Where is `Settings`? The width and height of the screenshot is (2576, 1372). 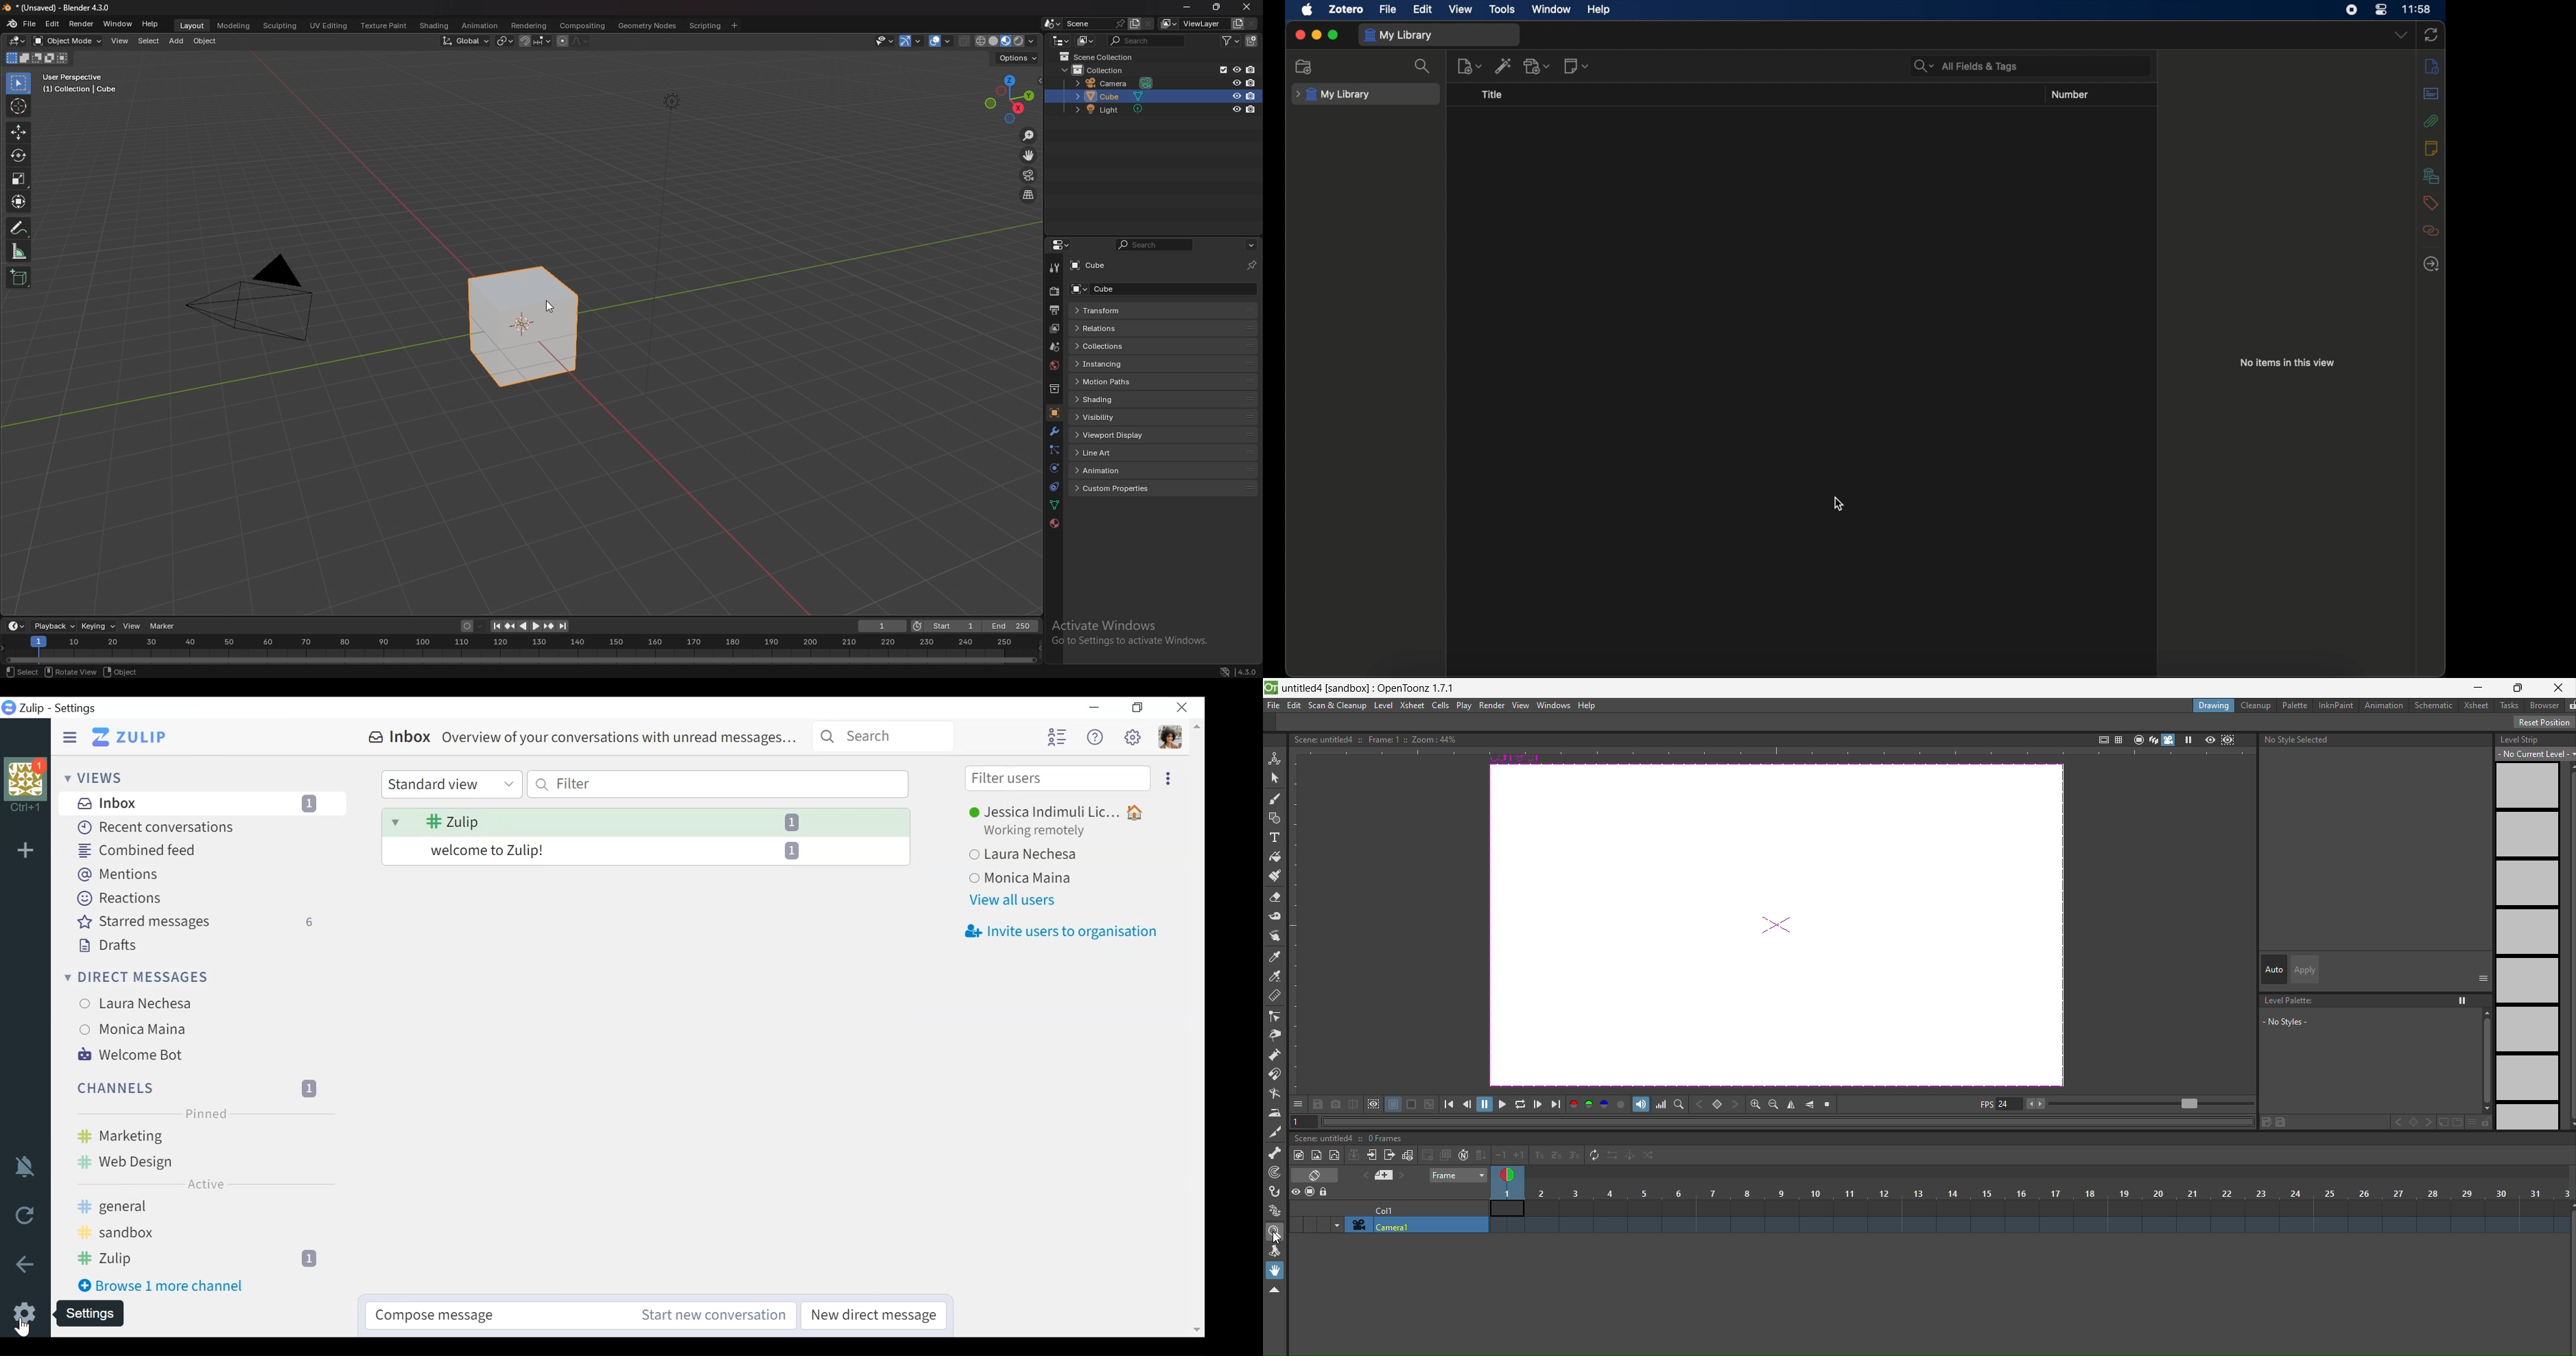
Settings is located at coordinates (100, 1315).